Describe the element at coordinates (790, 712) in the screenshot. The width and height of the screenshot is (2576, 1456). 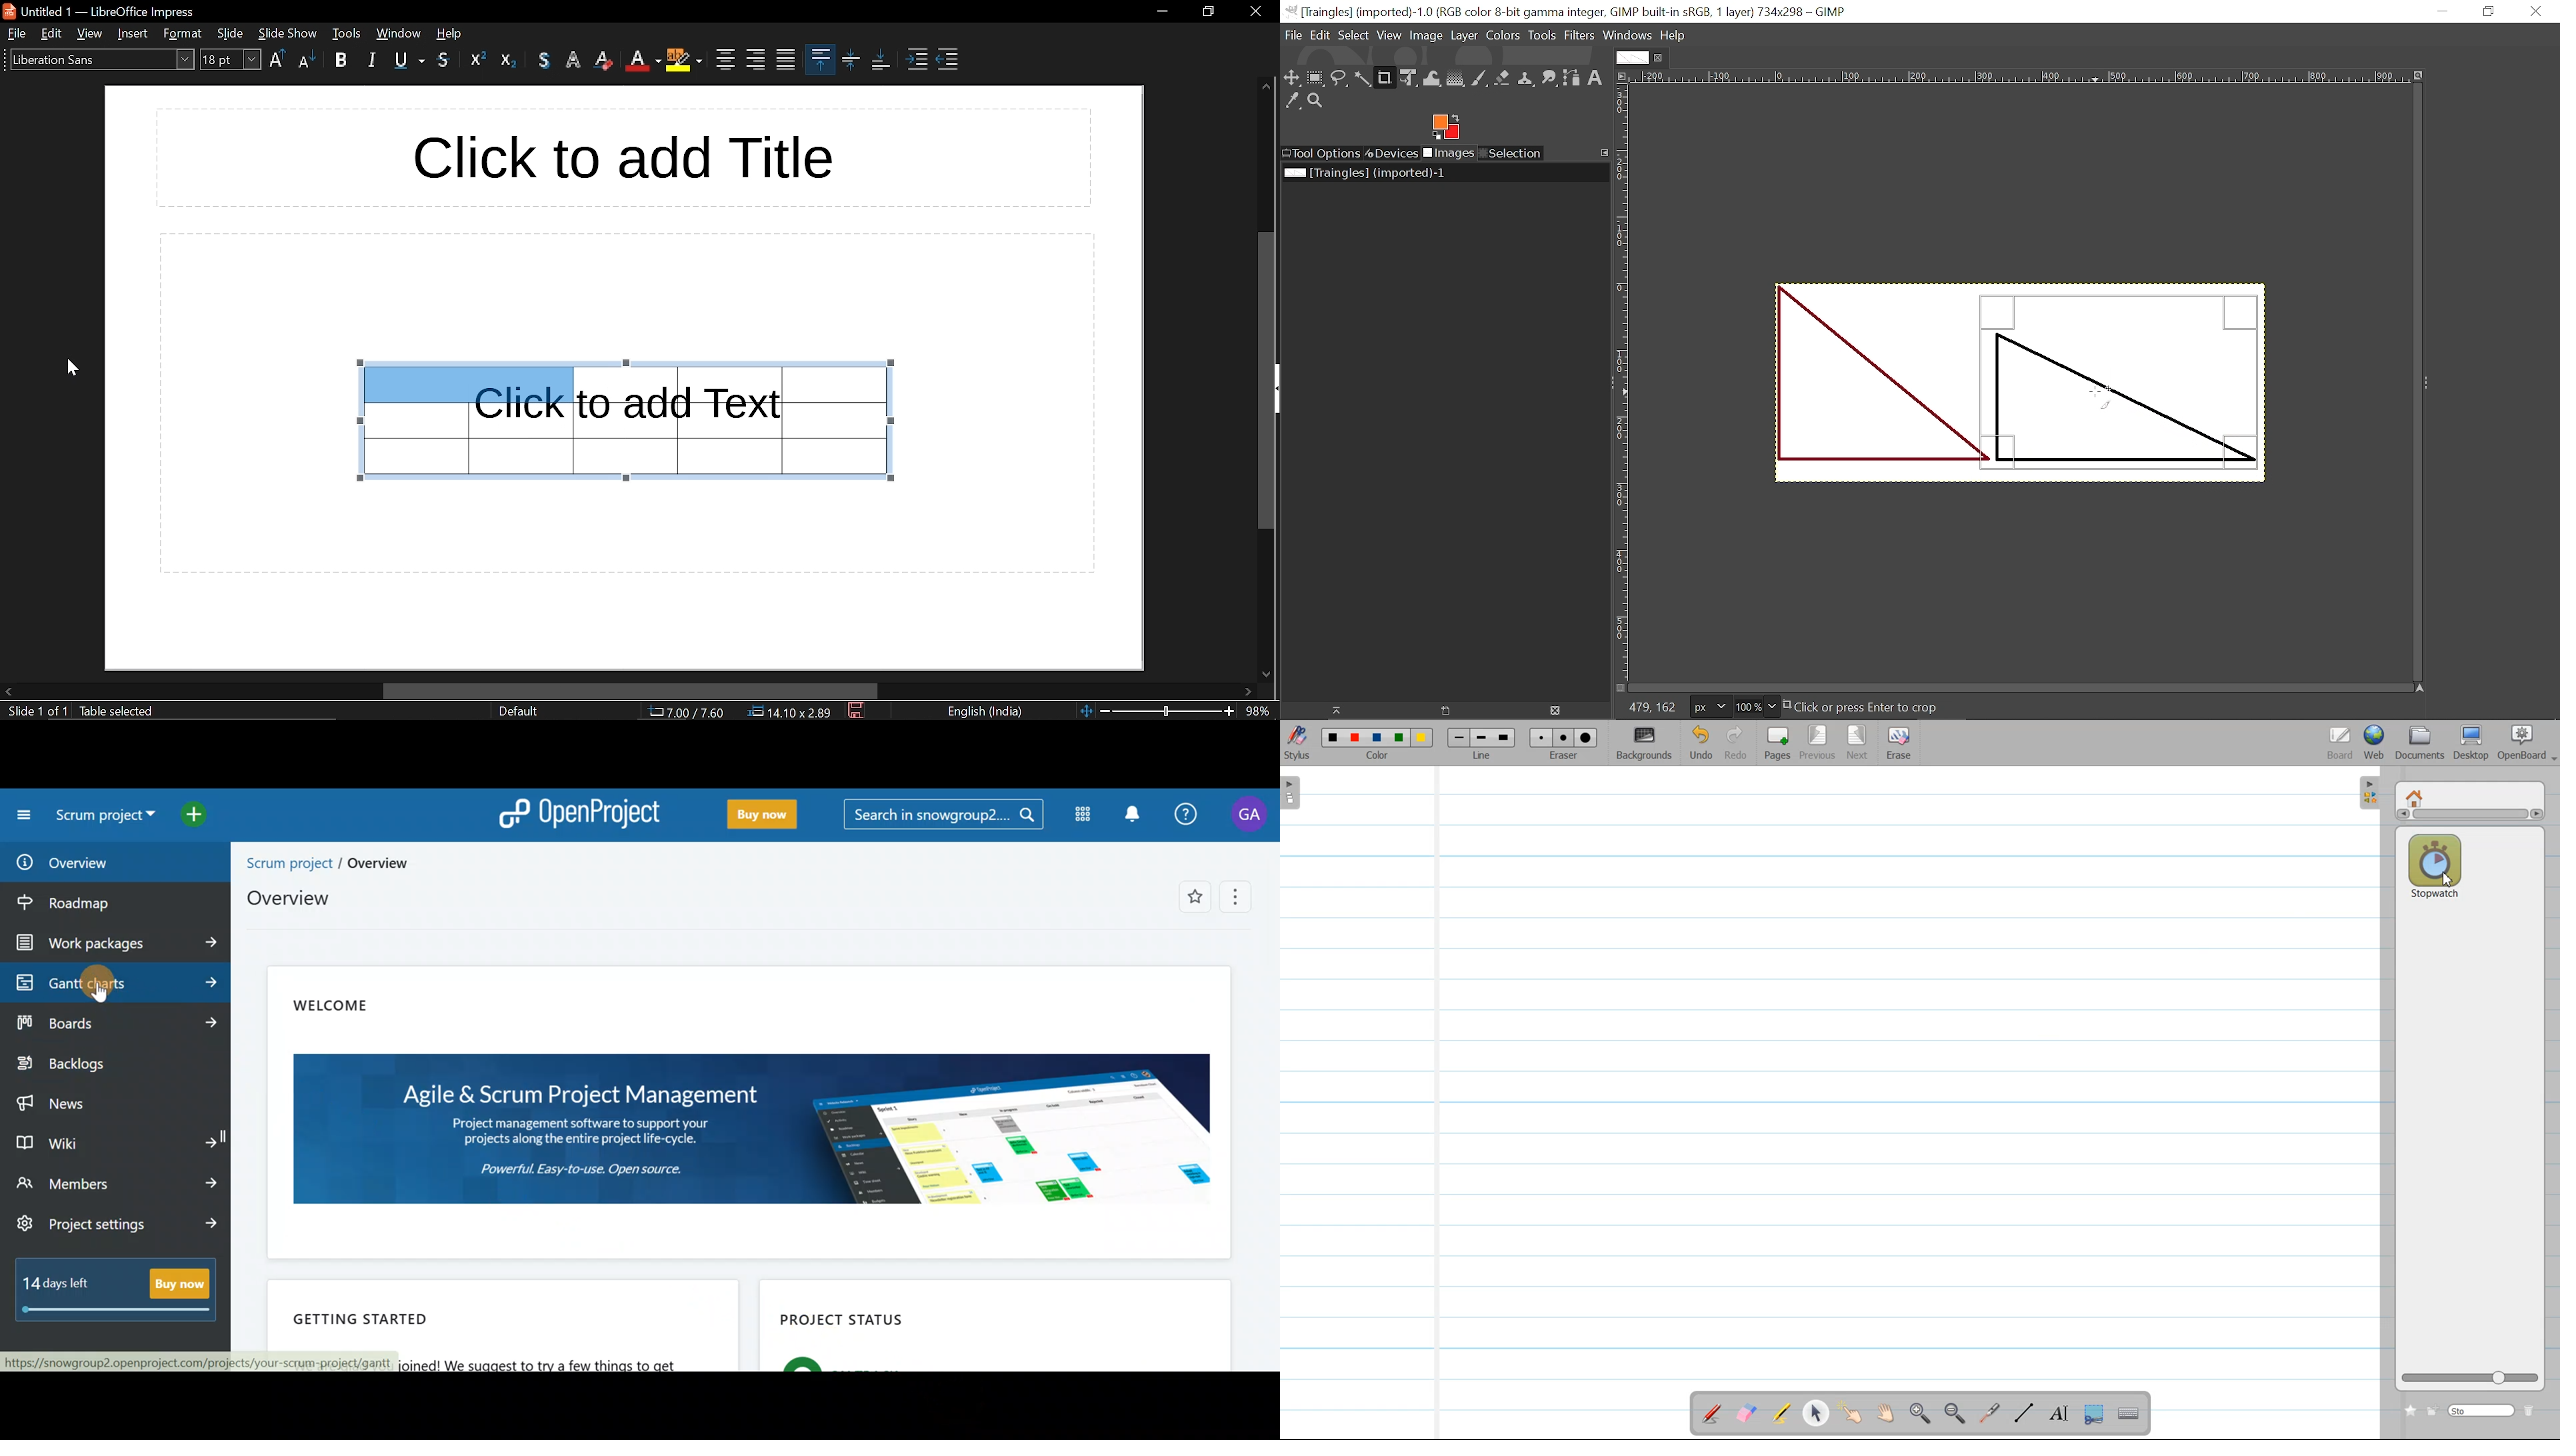
I see `dimension` at that location.